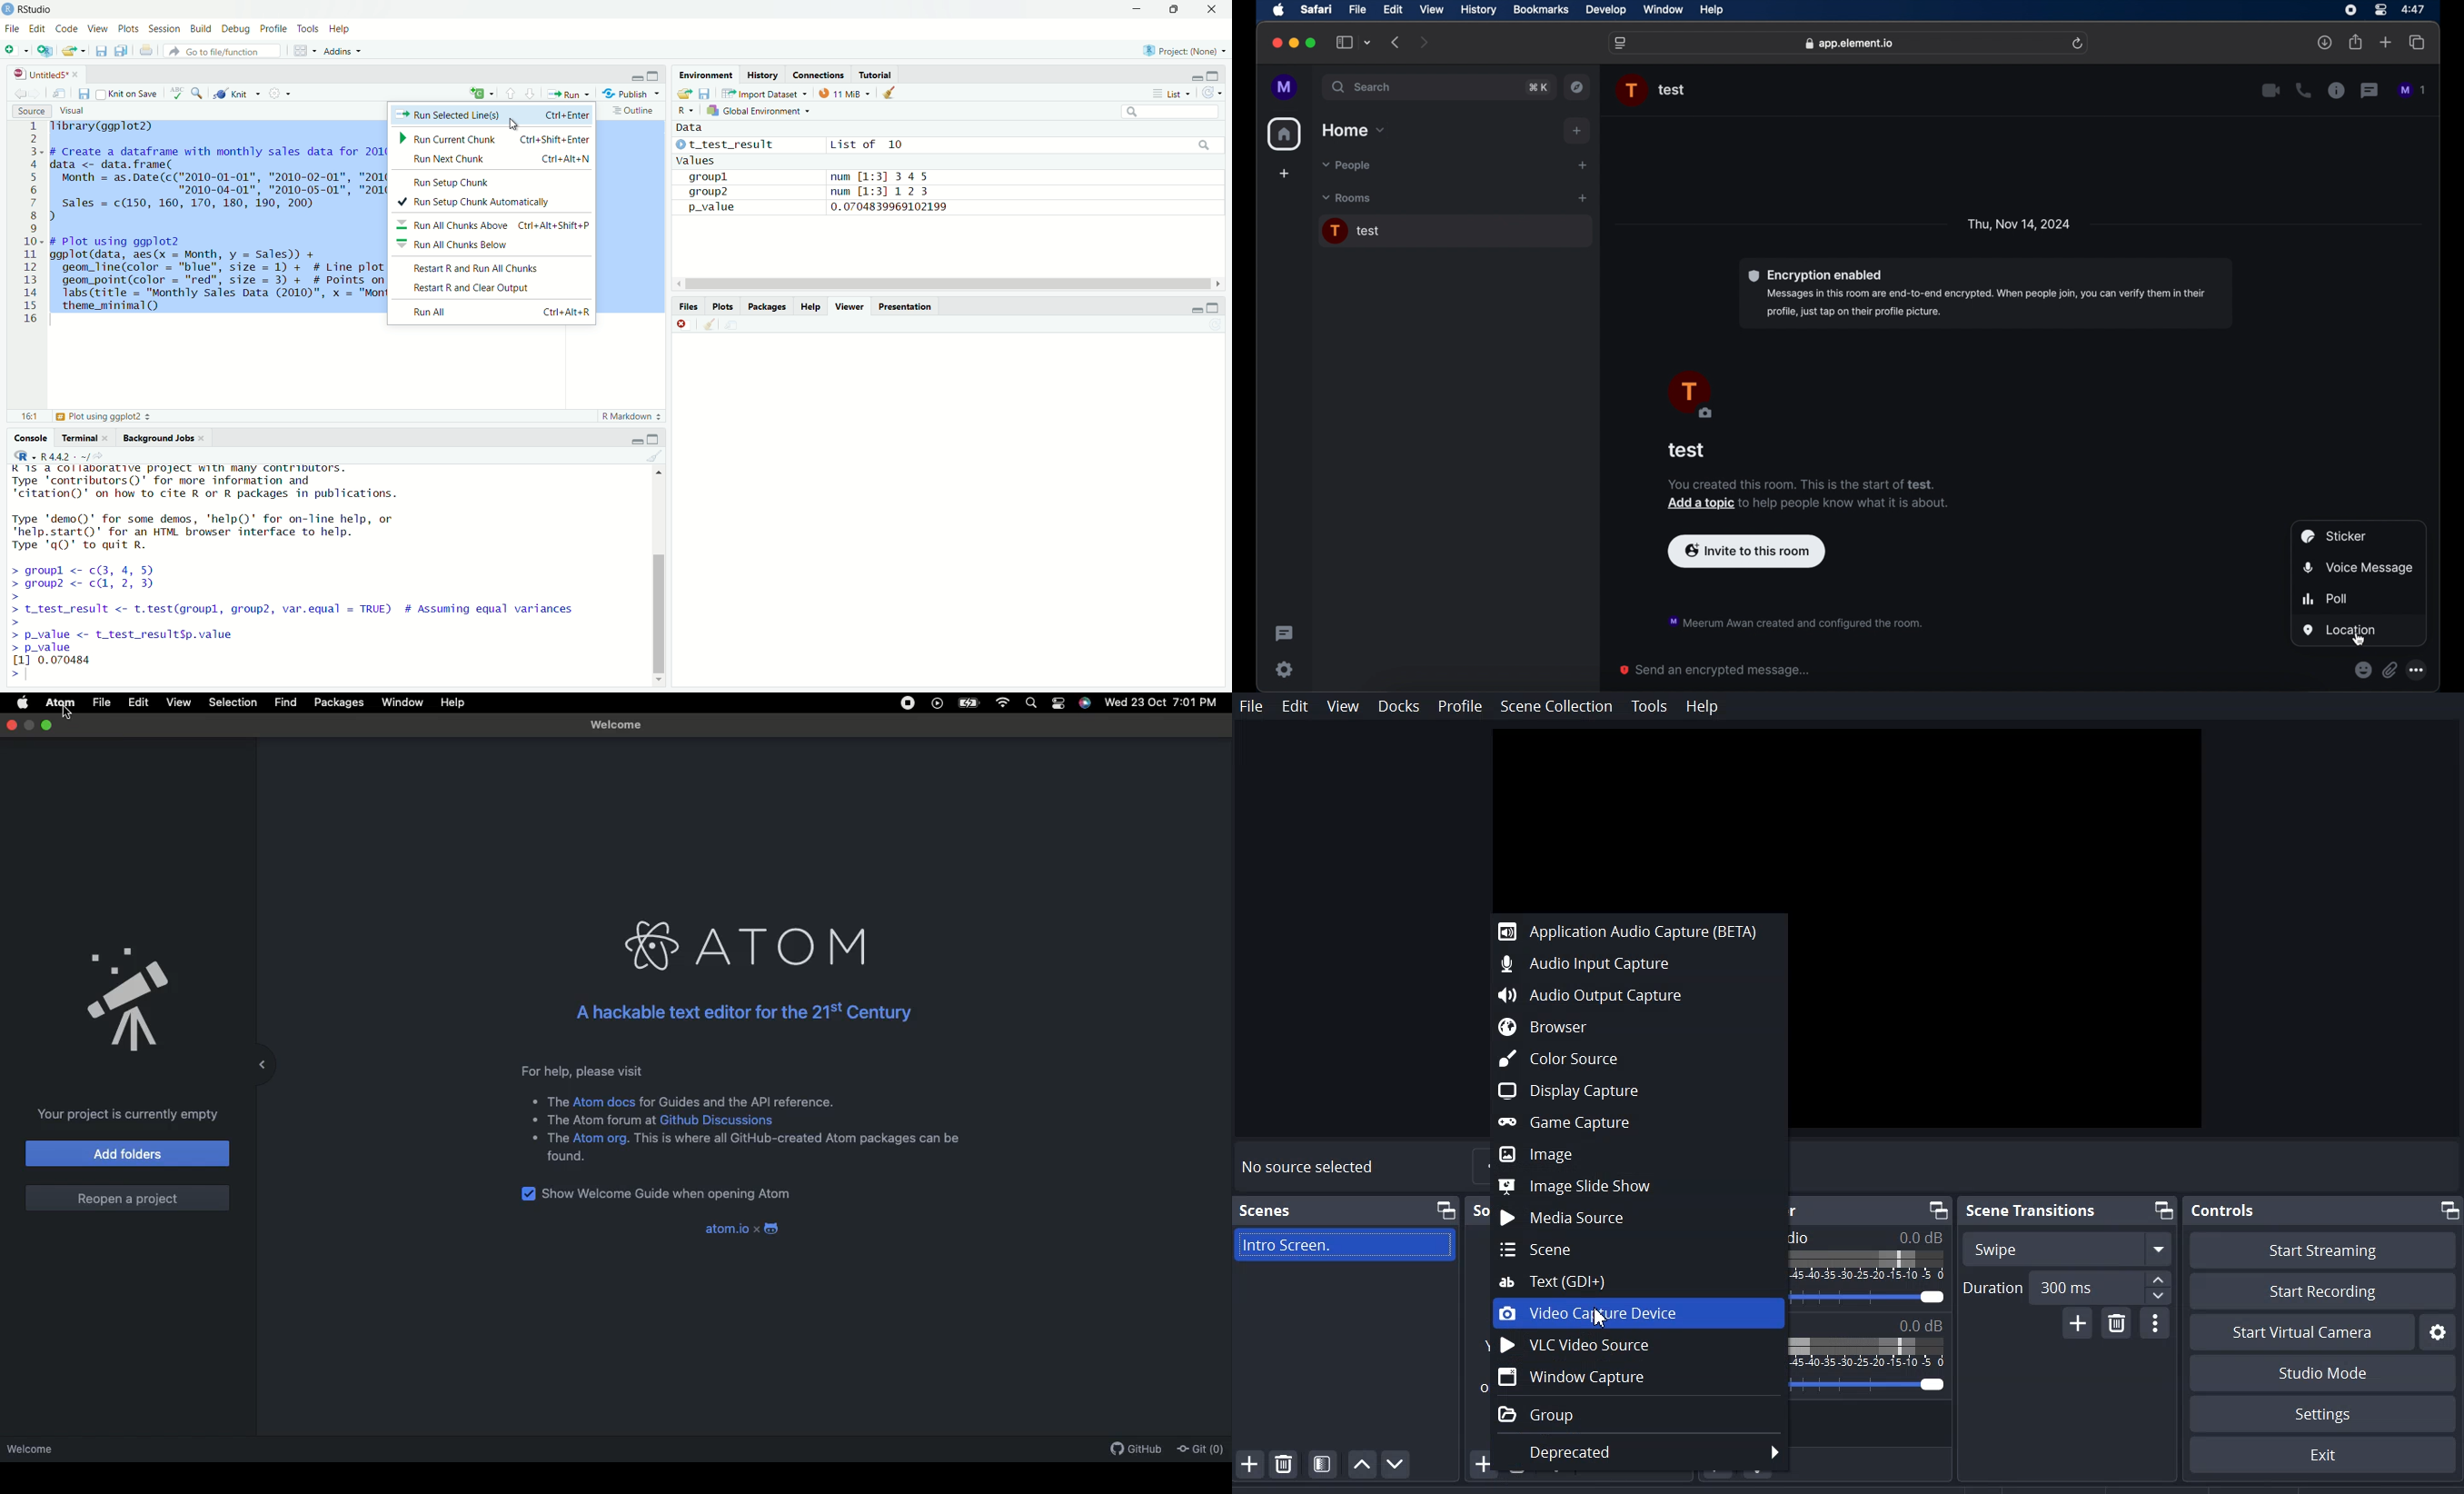  What do you see at coordinates (30, 436) in the screenshot?
I see `Console` at bounding box center [30, 436].